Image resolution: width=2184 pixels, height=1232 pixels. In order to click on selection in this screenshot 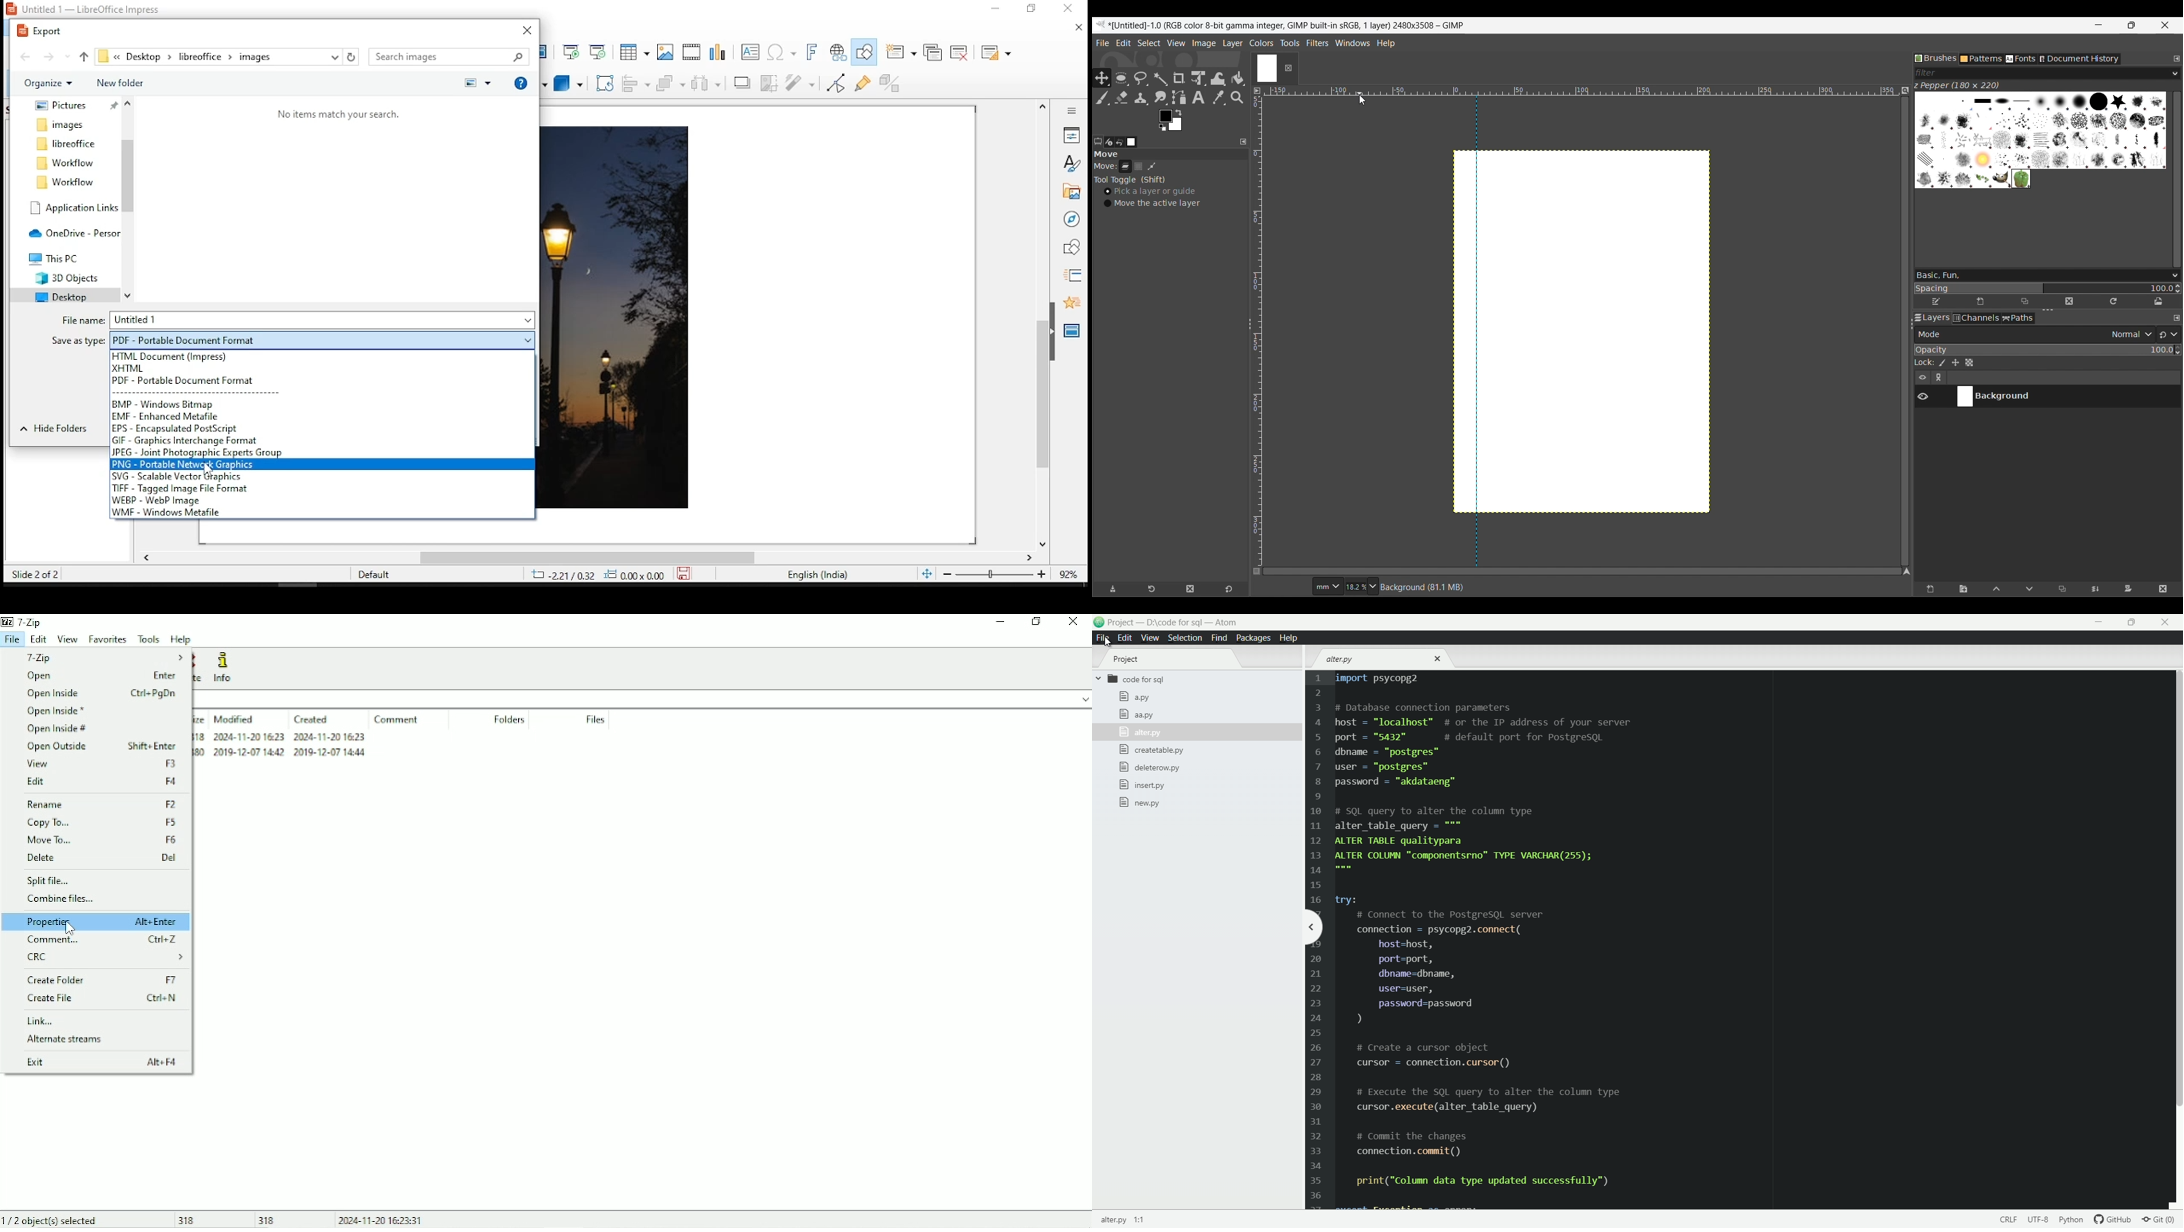, I will do `click(165, 392)`.